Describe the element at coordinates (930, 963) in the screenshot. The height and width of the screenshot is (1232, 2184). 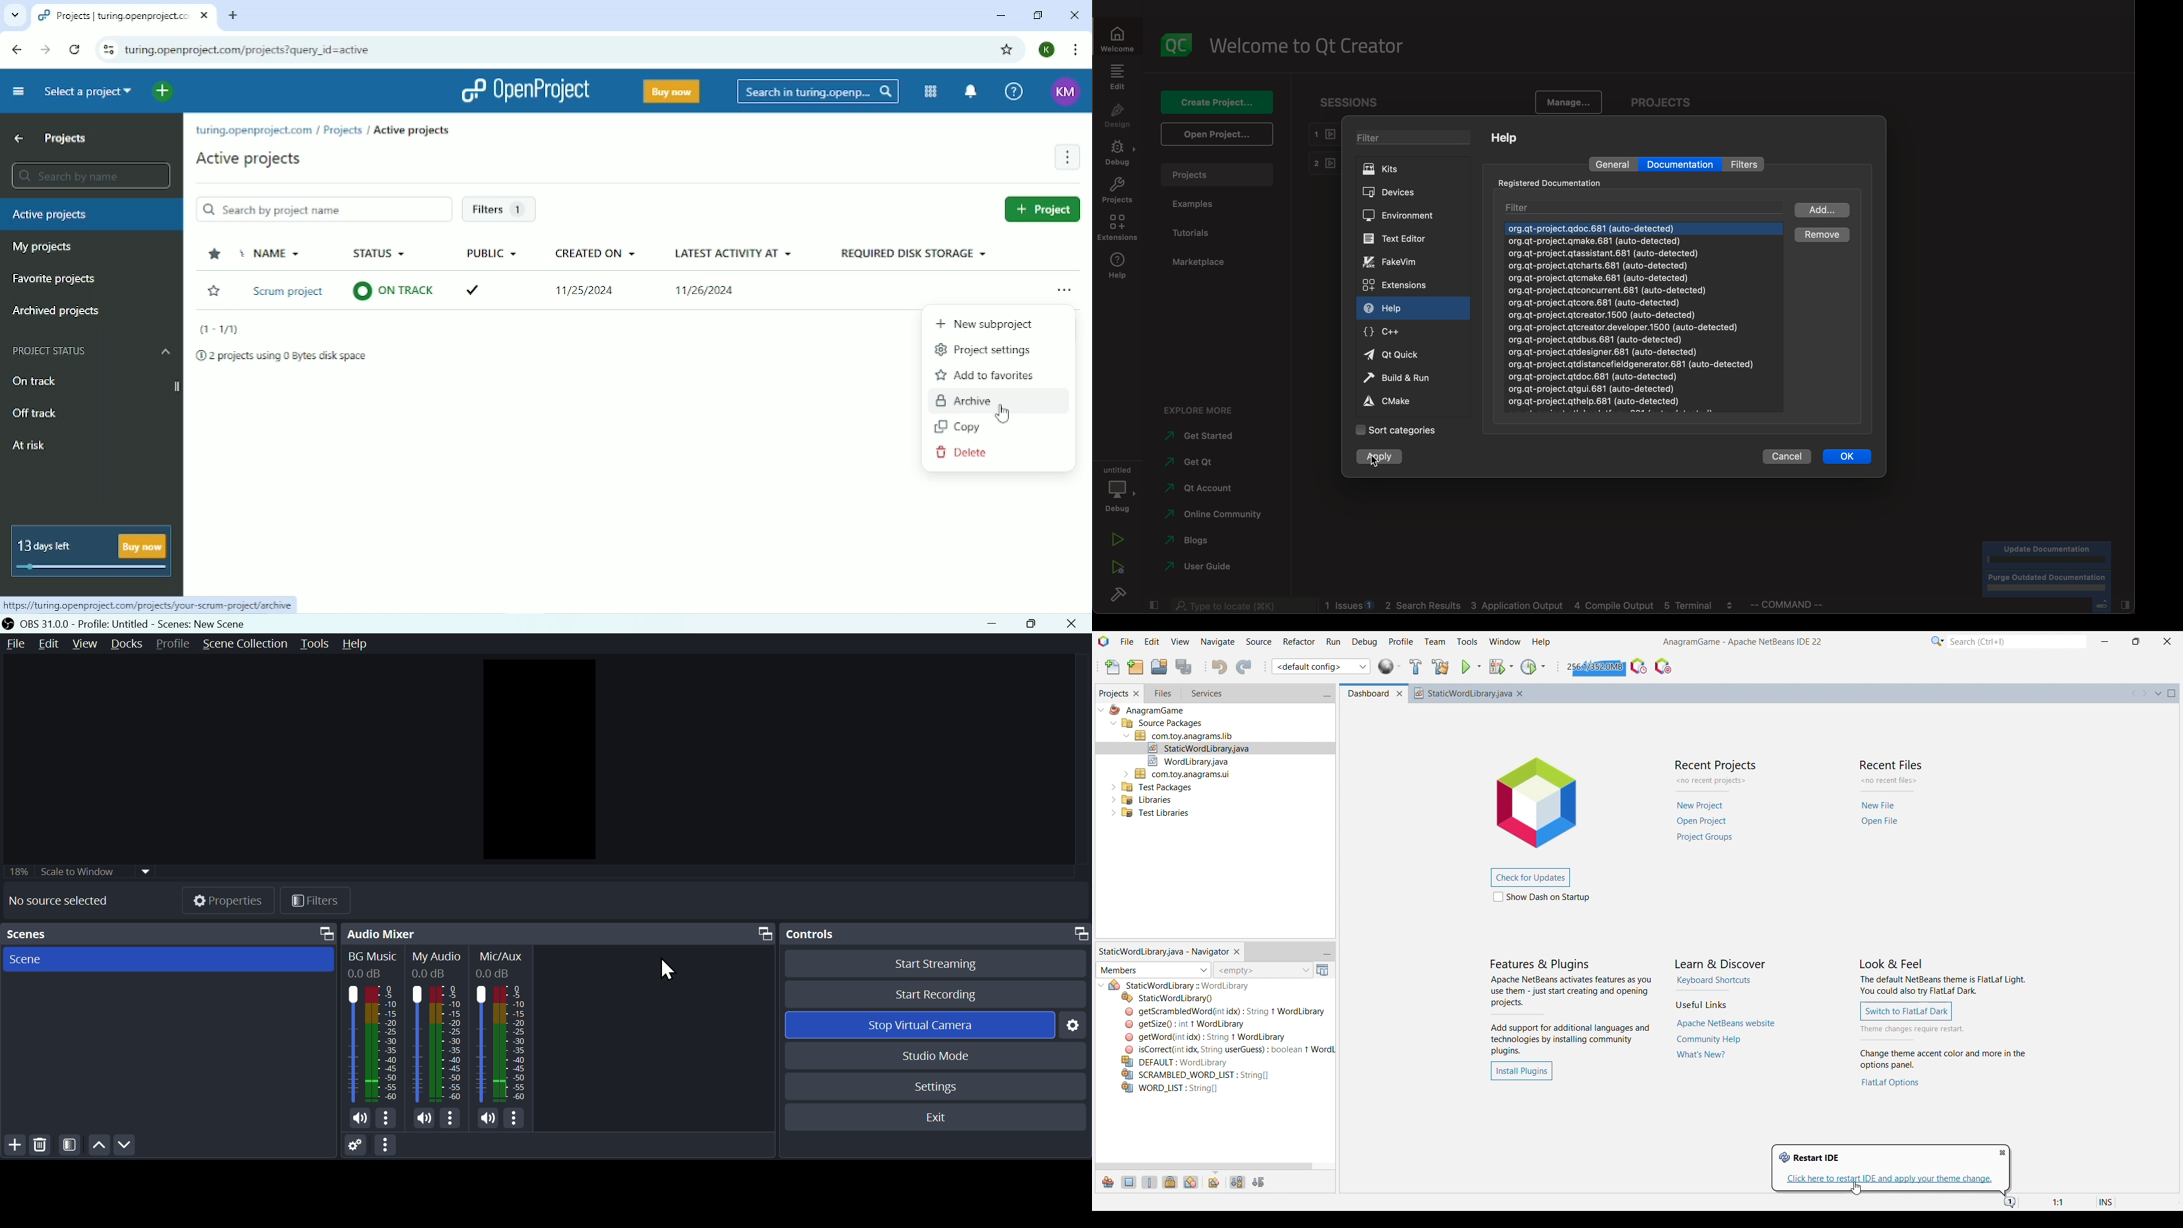
I see `Start streaming` at that location.